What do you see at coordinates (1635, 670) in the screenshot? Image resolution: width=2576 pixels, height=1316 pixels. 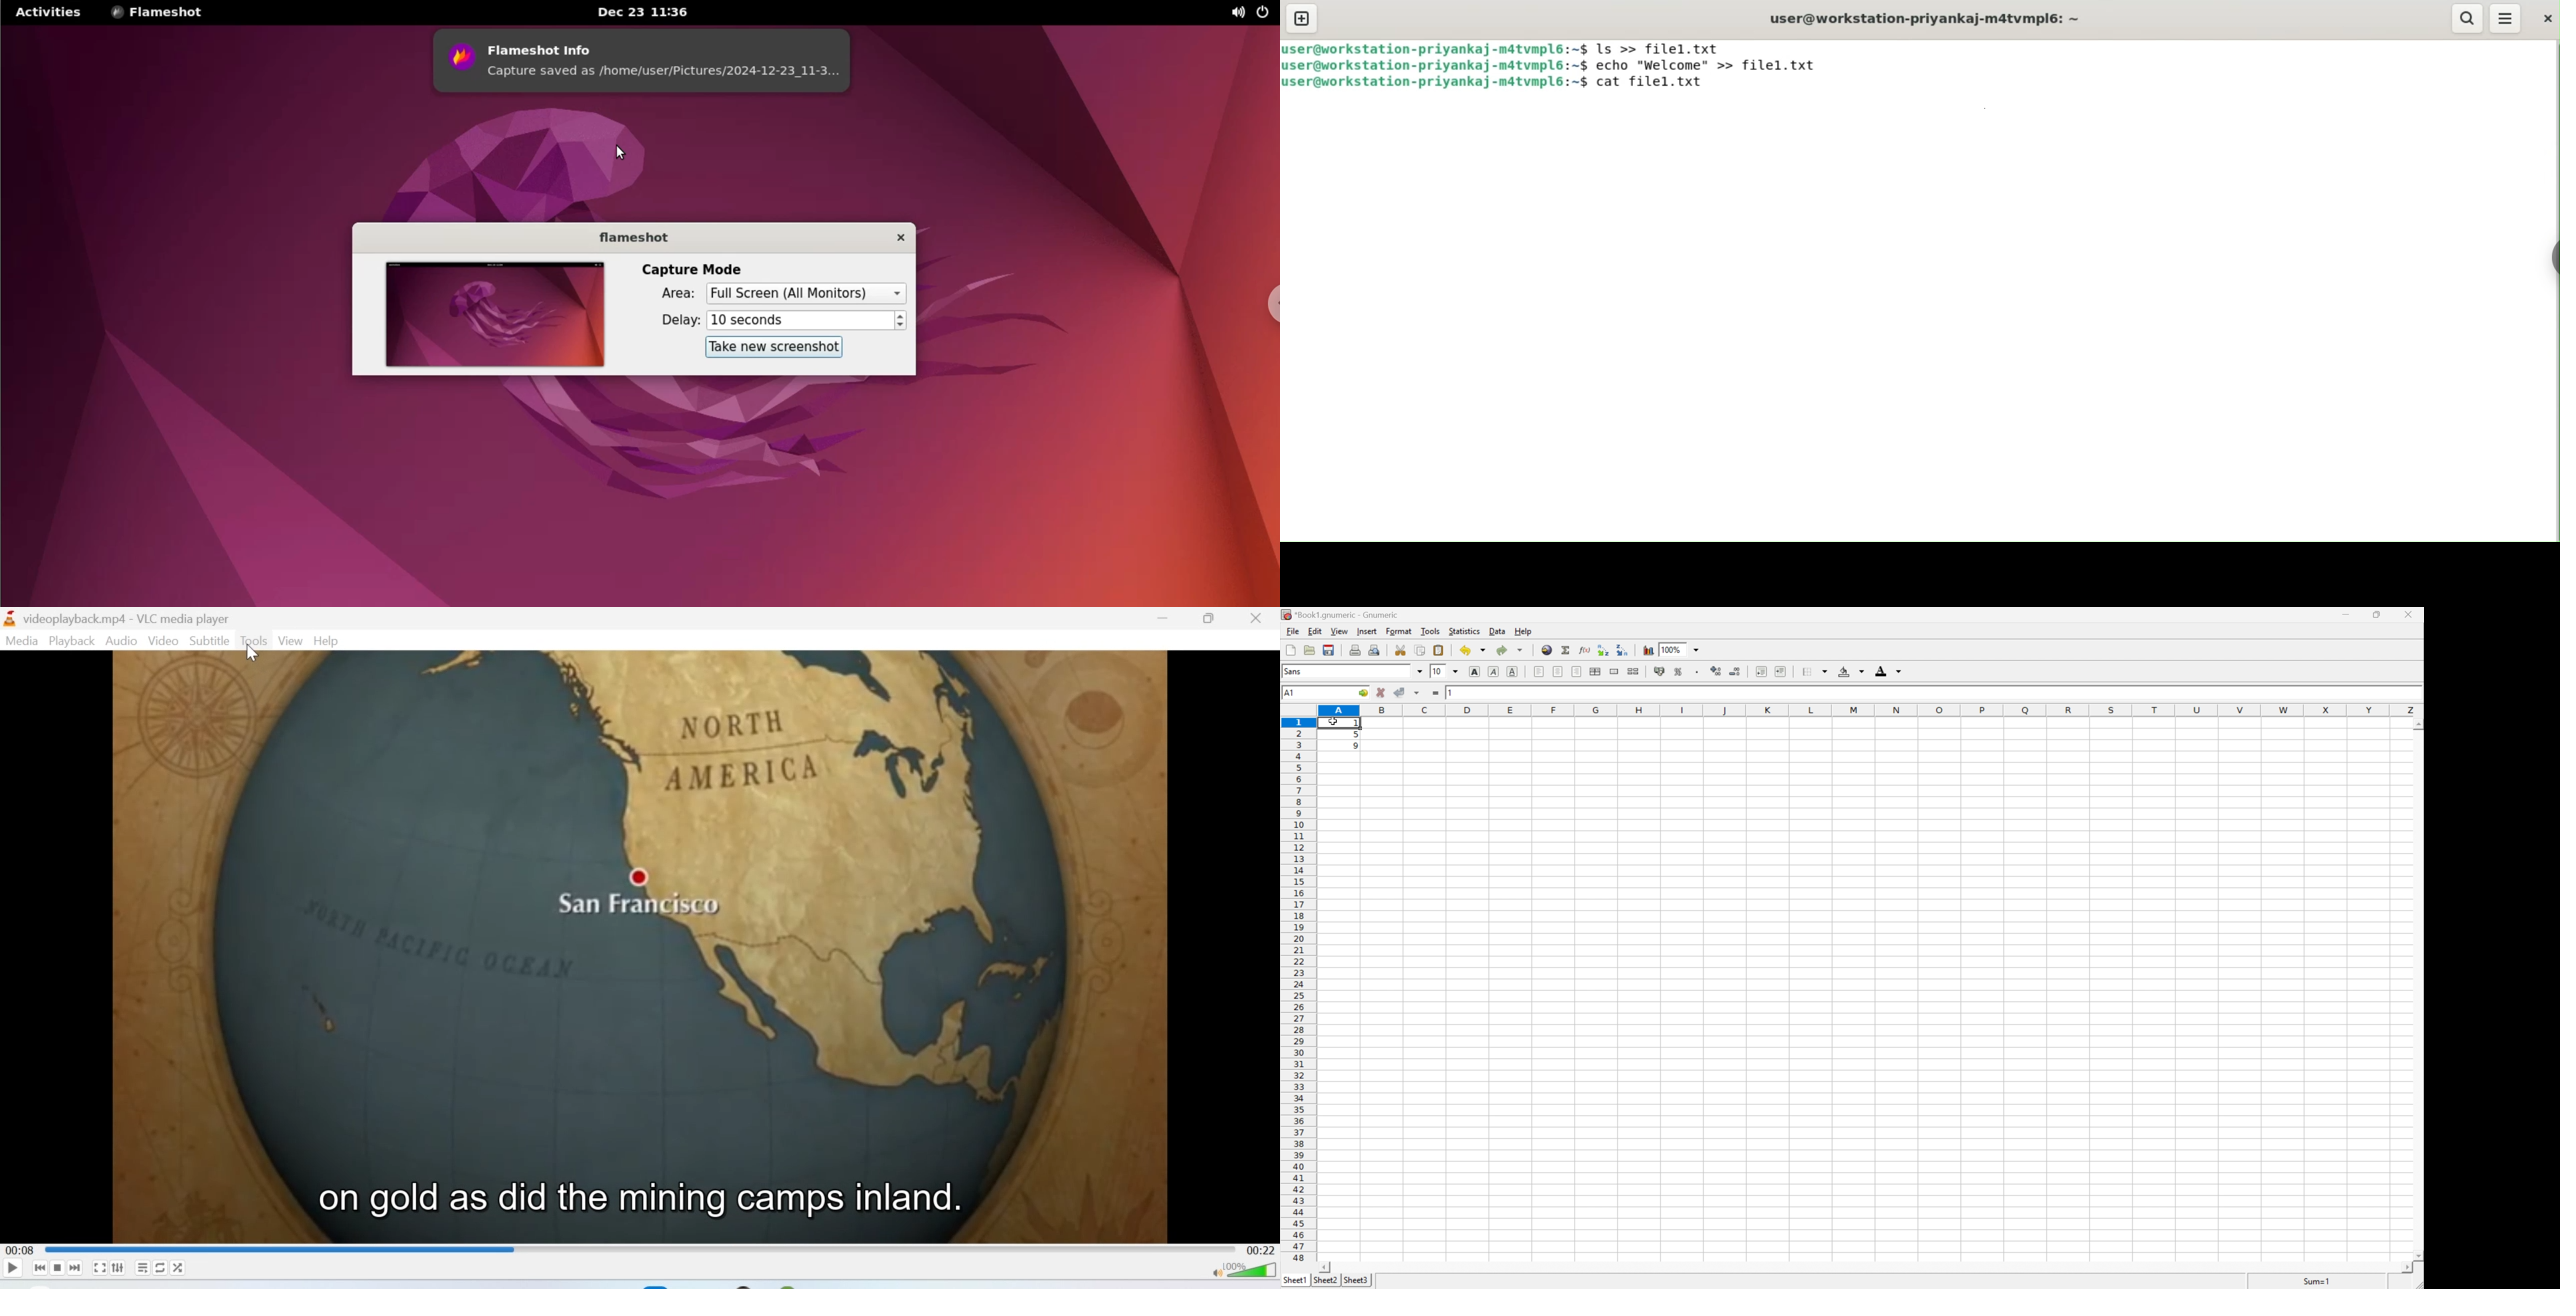 I see `split merged ranges of cells` at bounding box center [1635, 670].